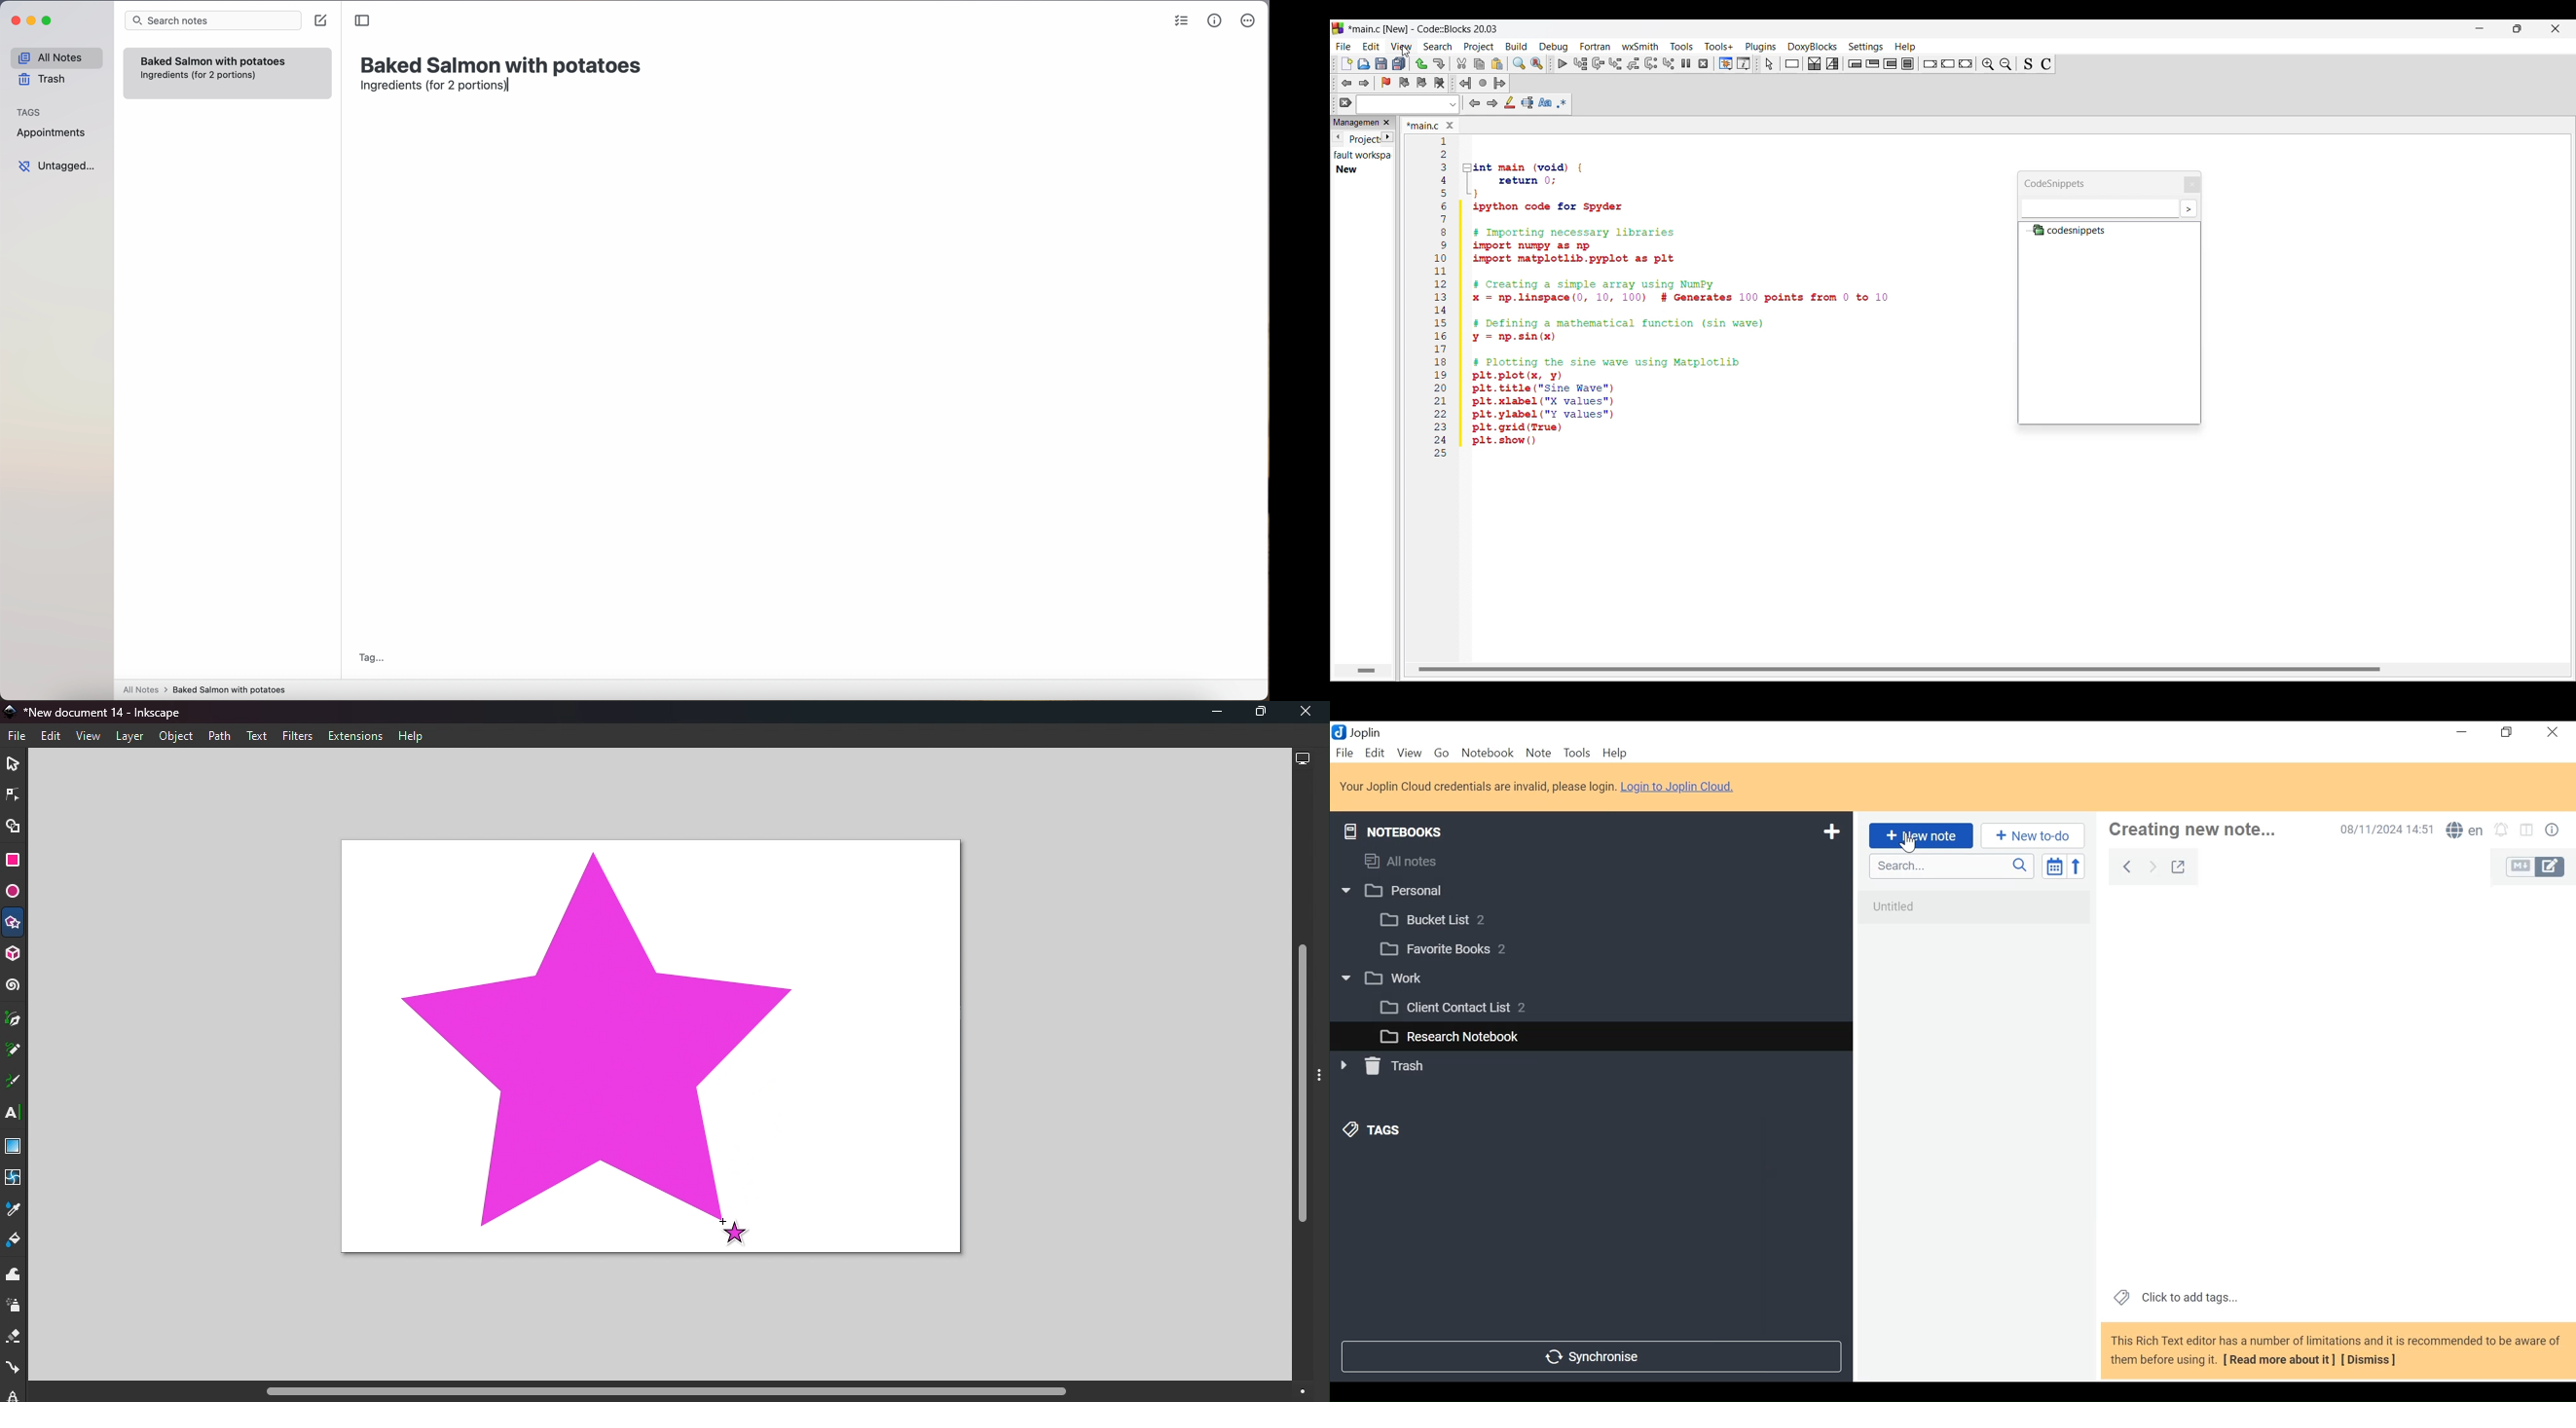  I want to click on &) TAGS, so click(1386, 1131).